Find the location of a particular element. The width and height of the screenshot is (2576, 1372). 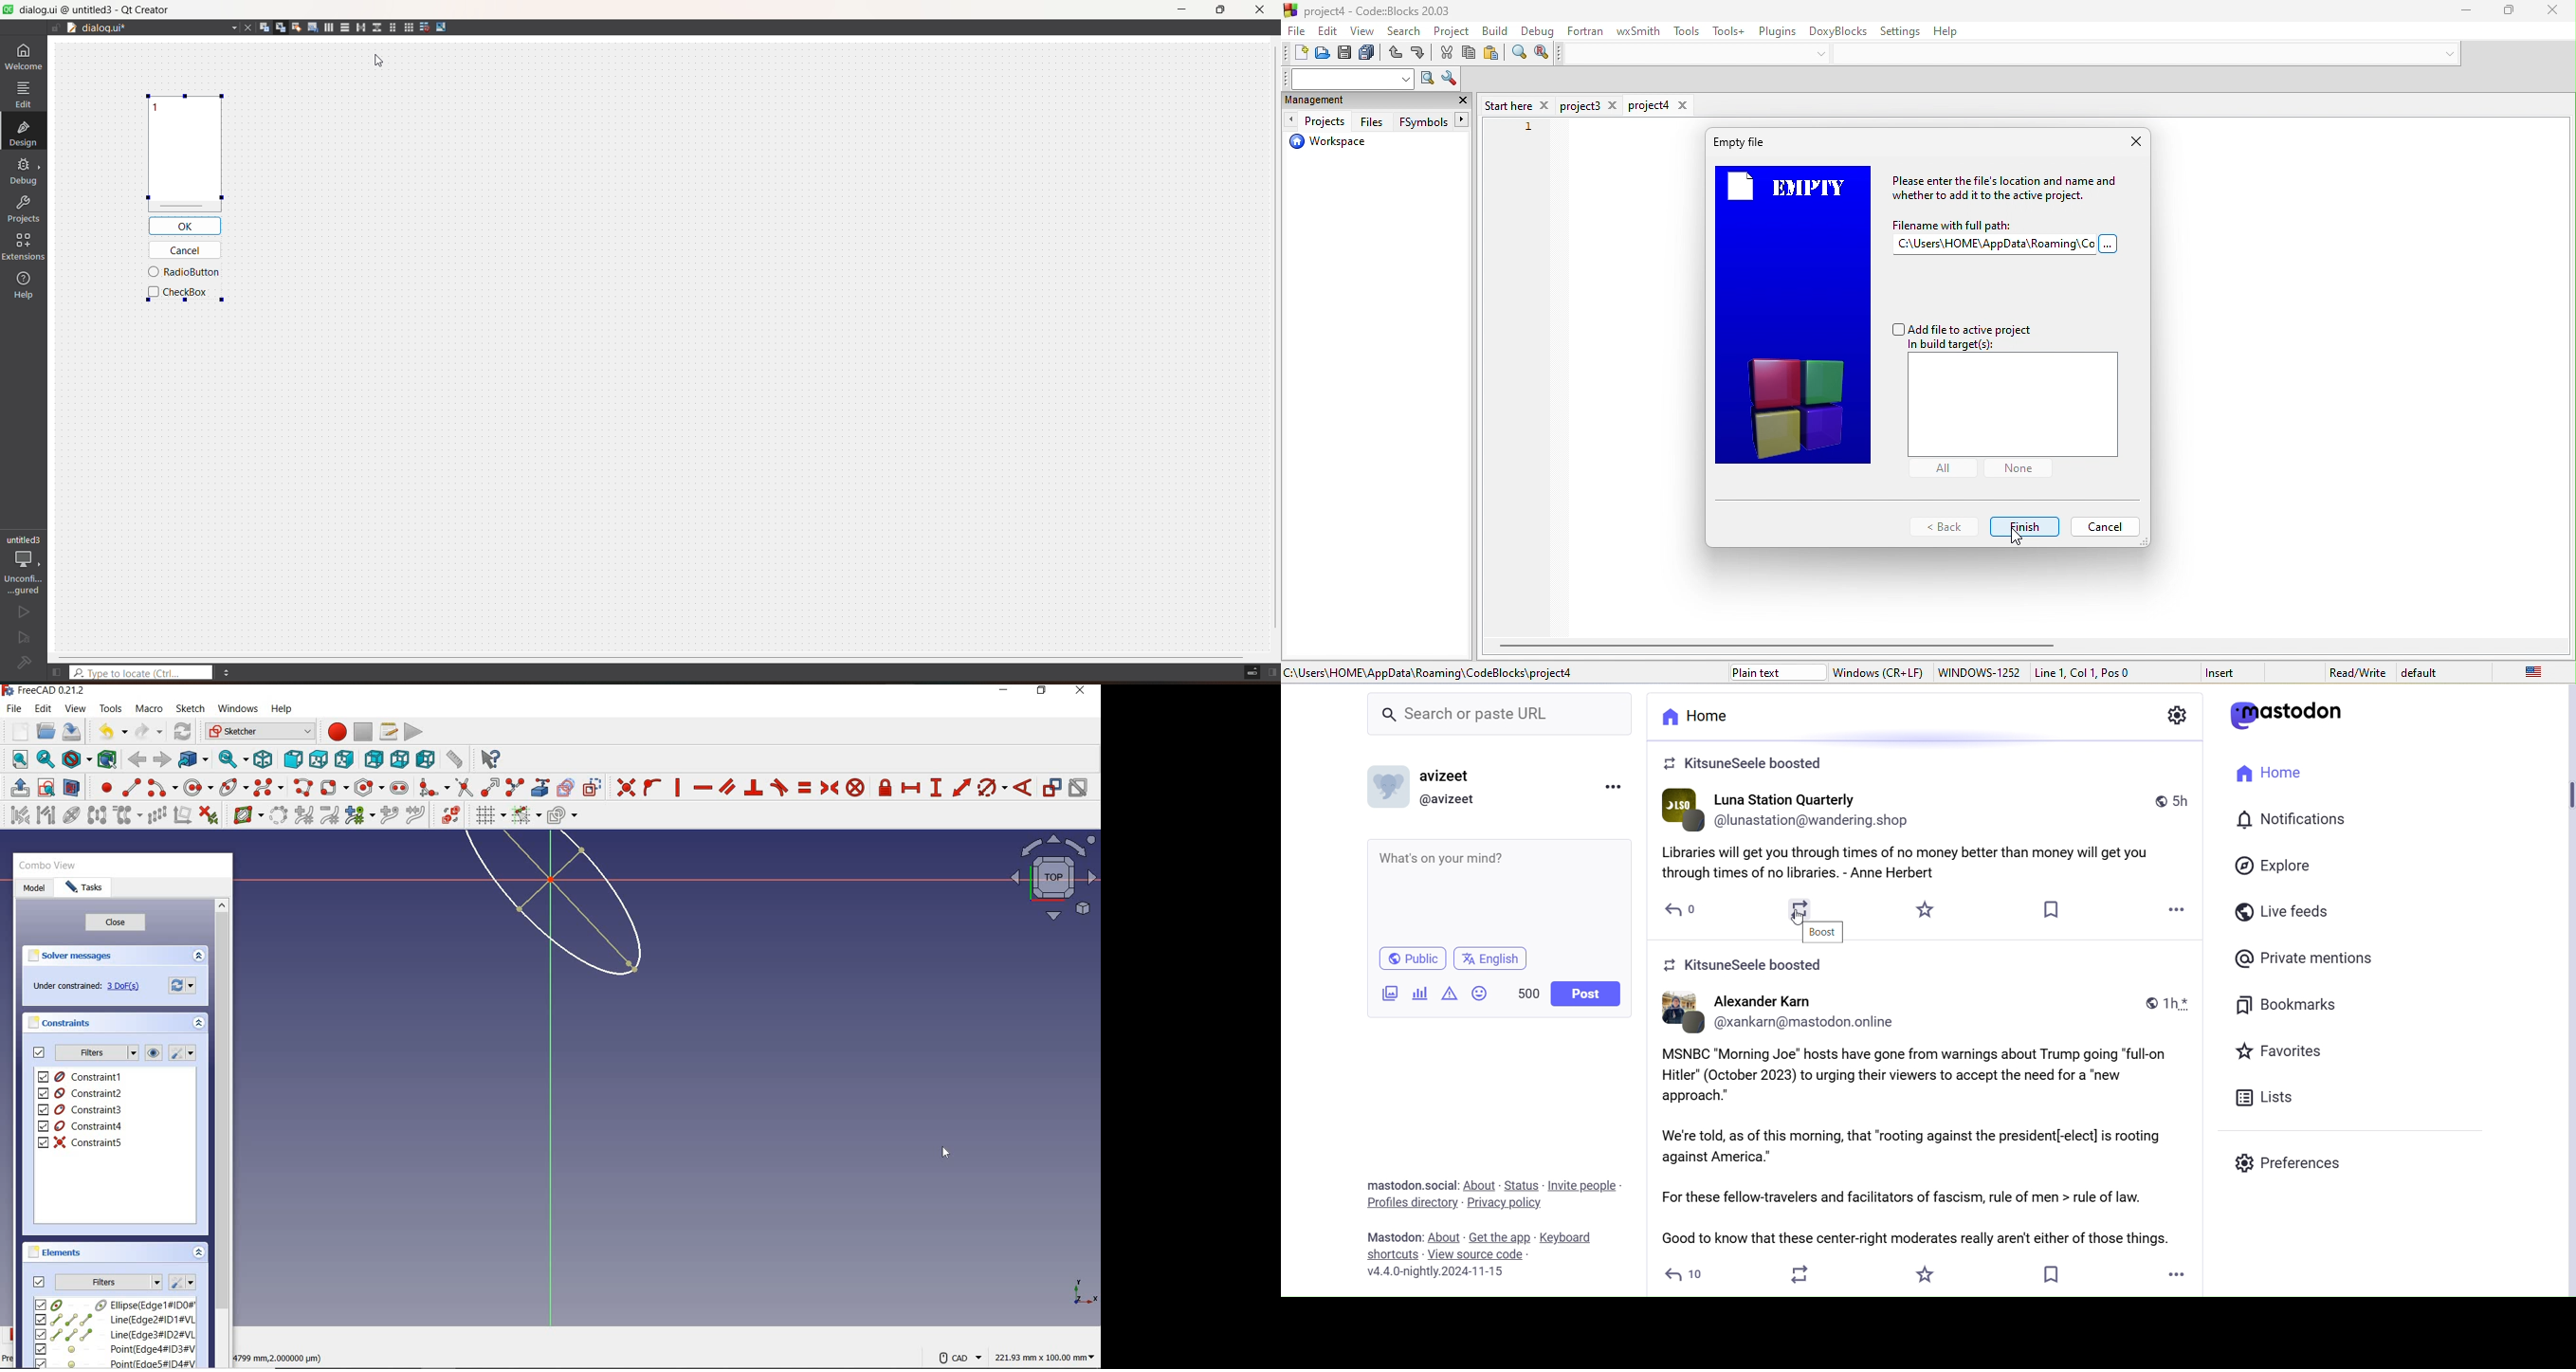

replace is located at coordinates (1542, 53).